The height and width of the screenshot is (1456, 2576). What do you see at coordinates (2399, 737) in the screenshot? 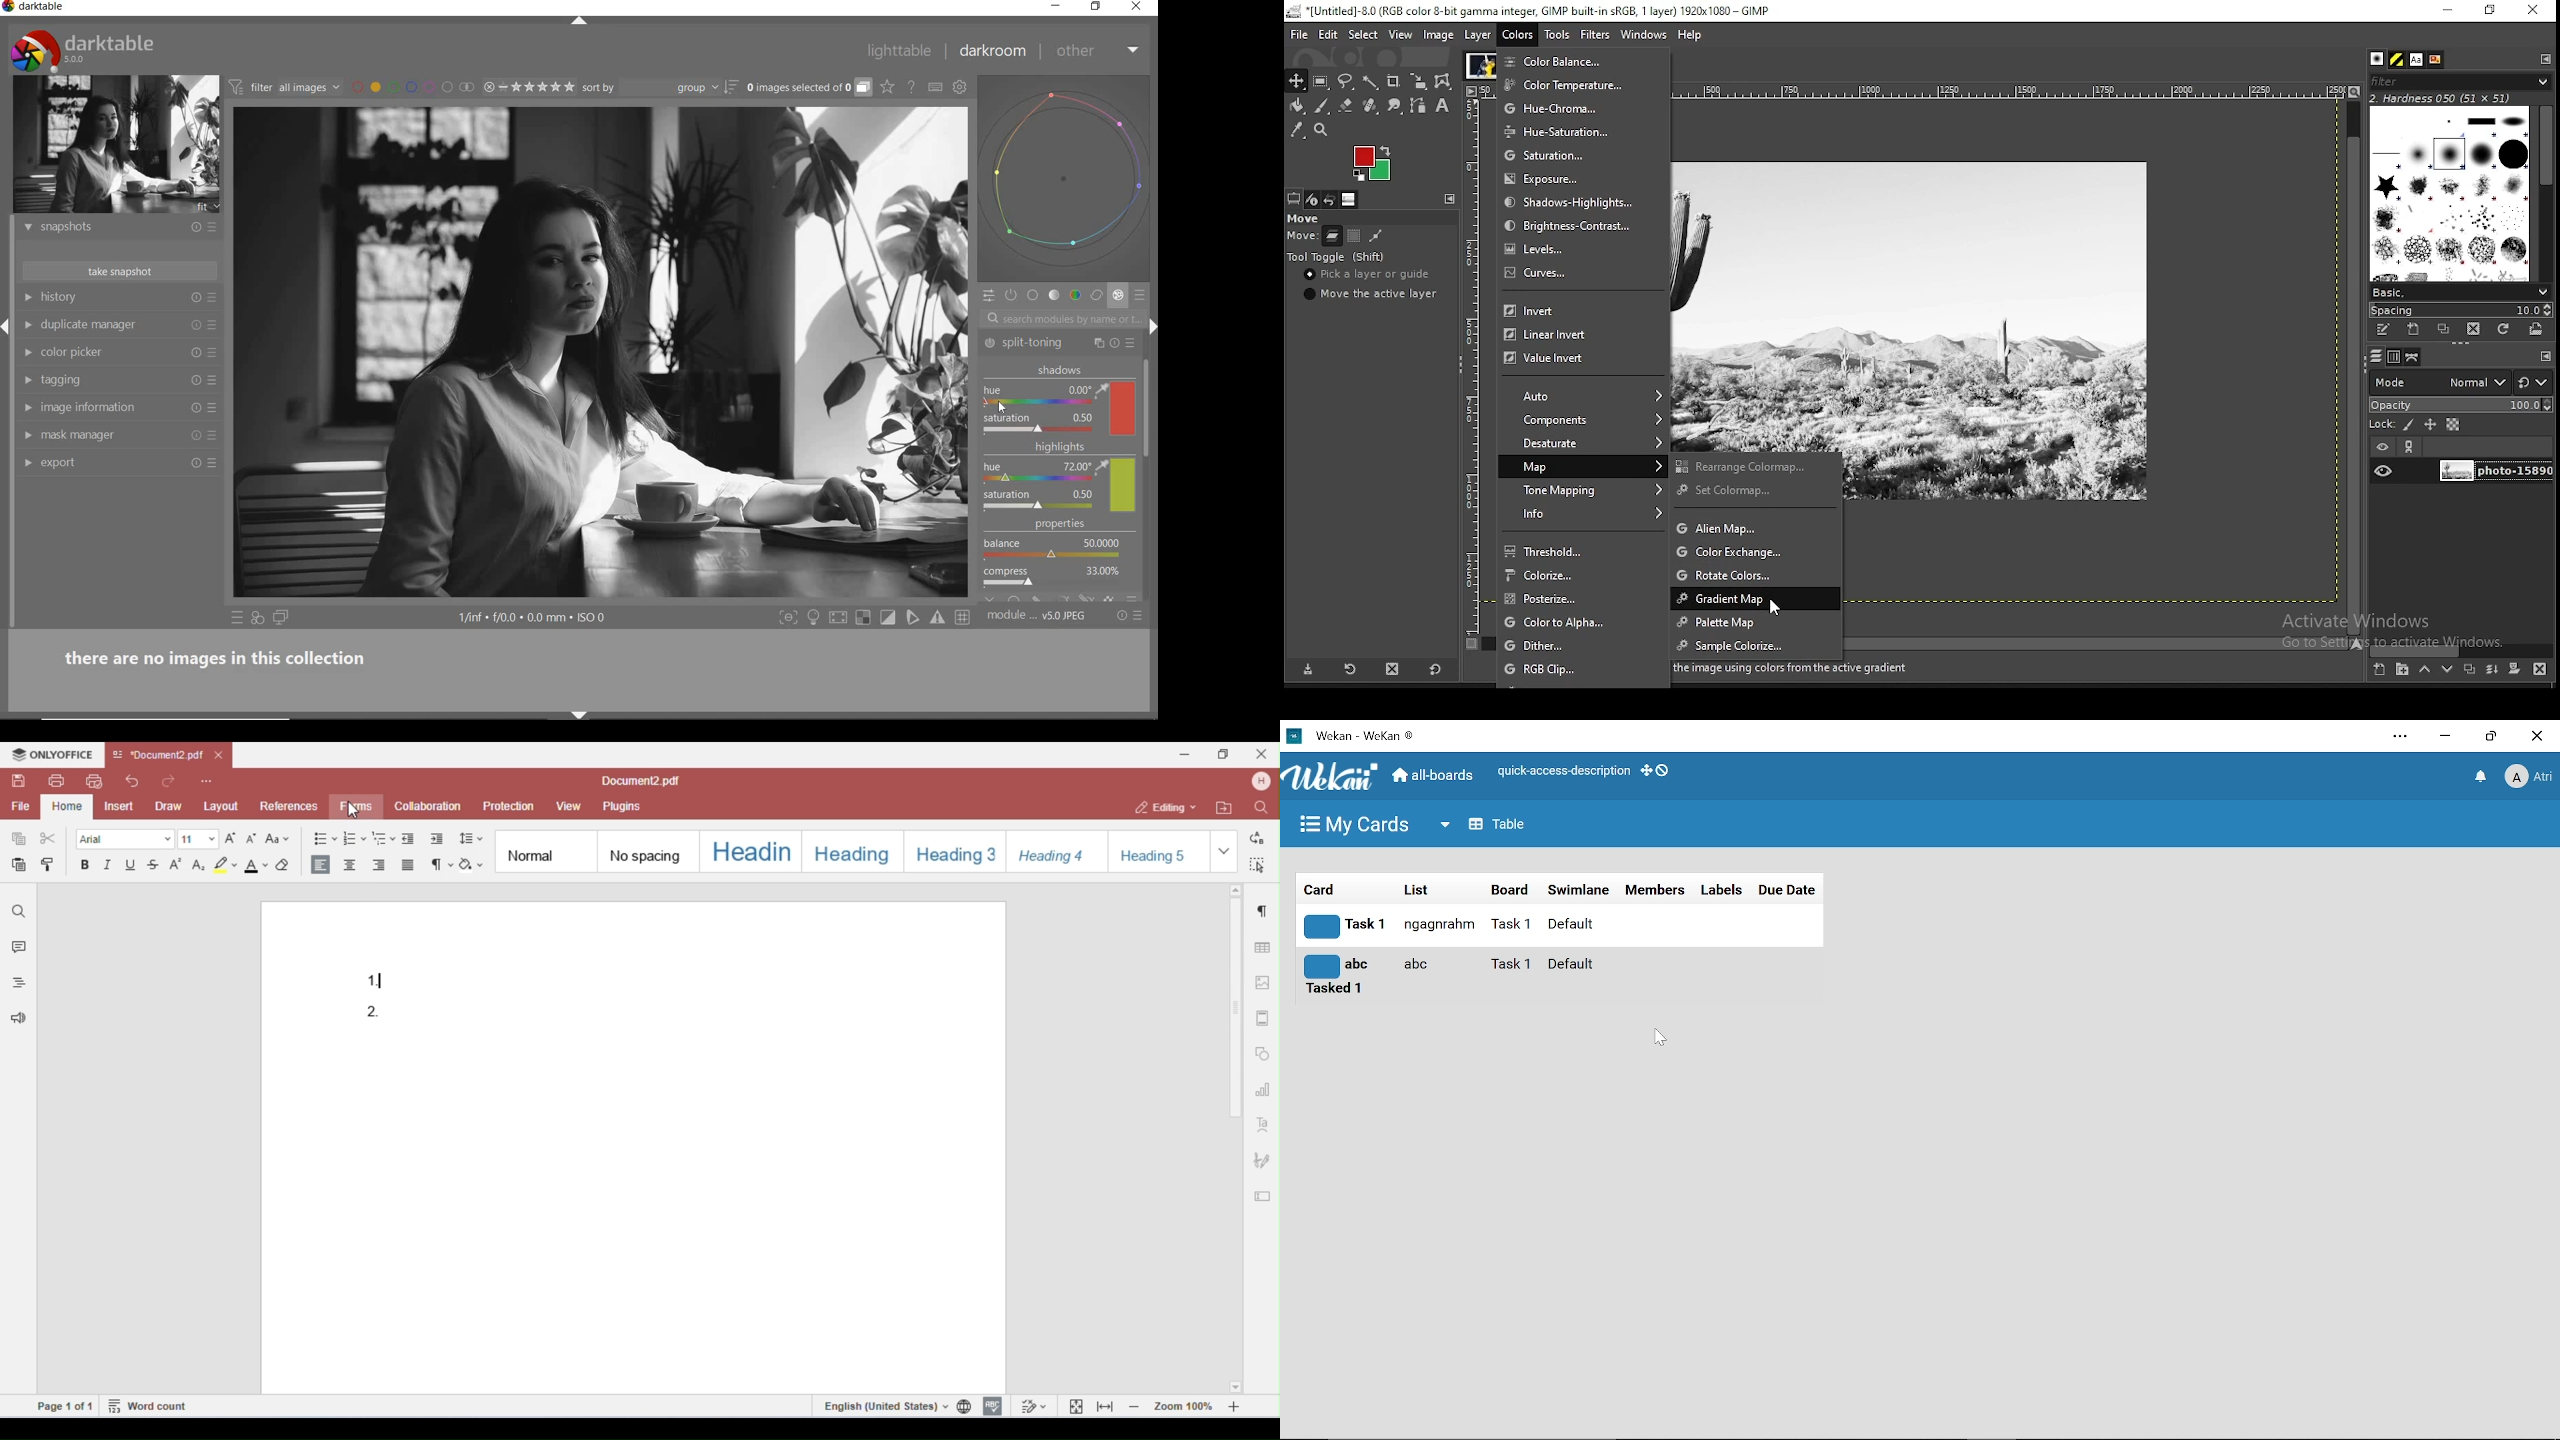
I see `Settings and more` at bounding box center [2399, 737].